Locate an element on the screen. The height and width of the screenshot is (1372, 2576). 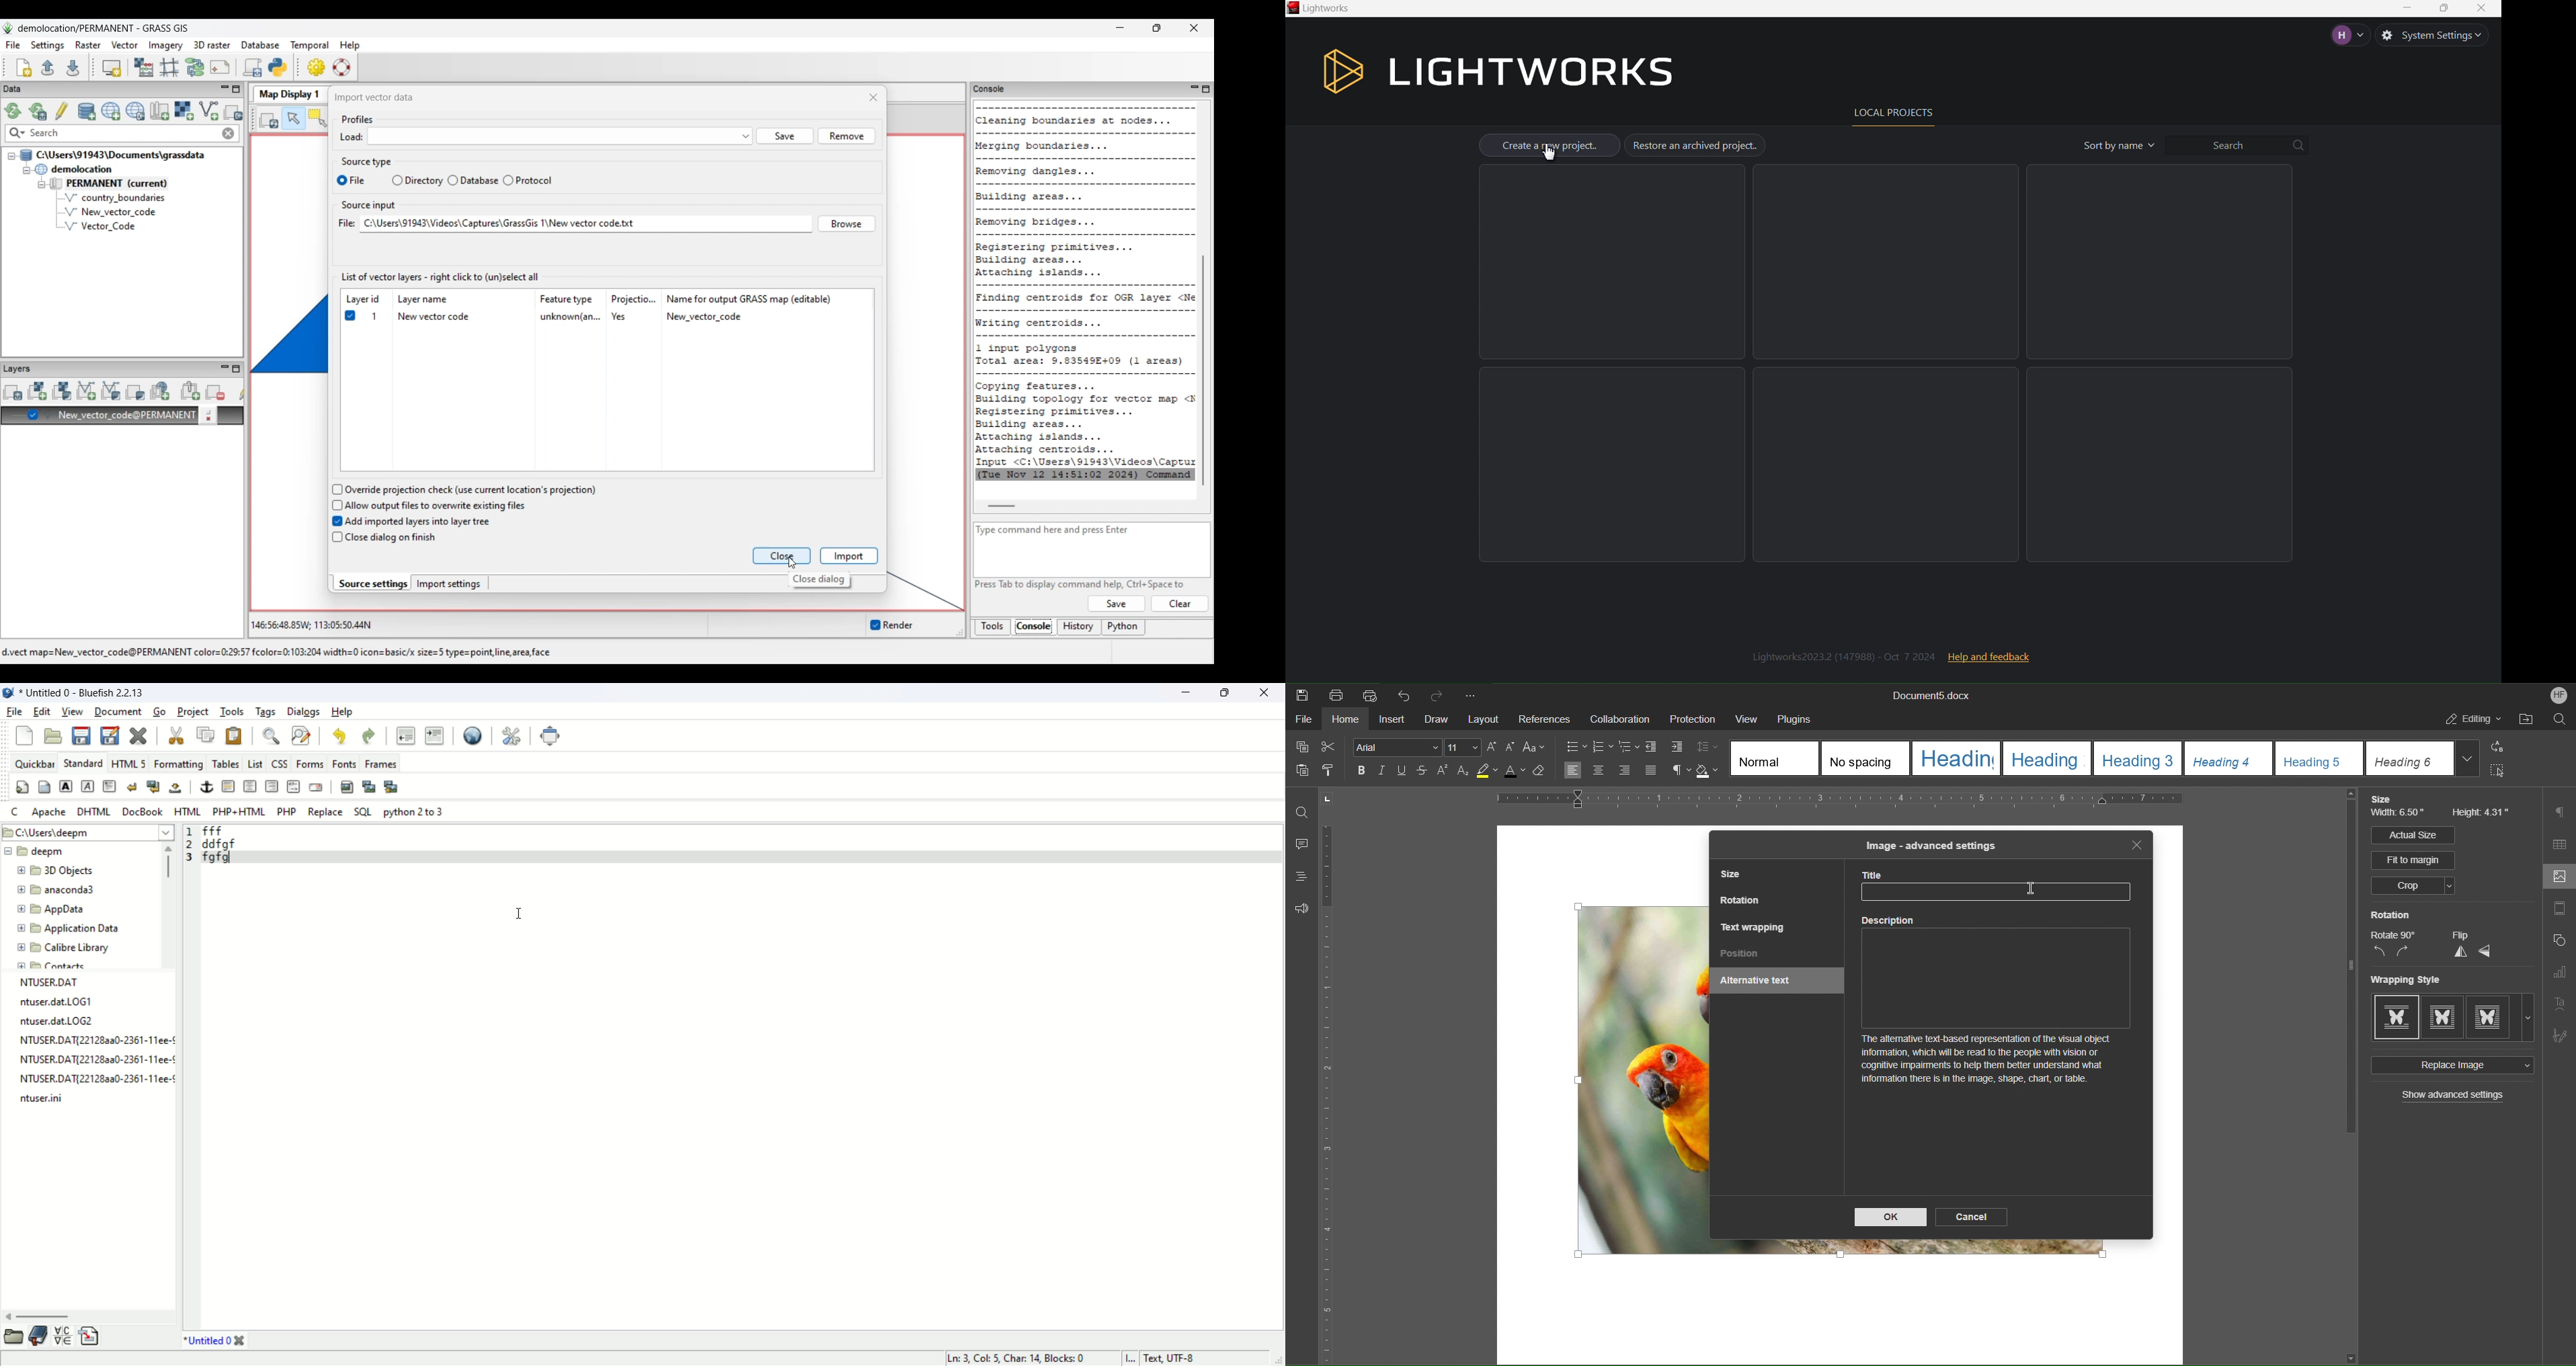
Document Title is located at coordinates (1929, 696).